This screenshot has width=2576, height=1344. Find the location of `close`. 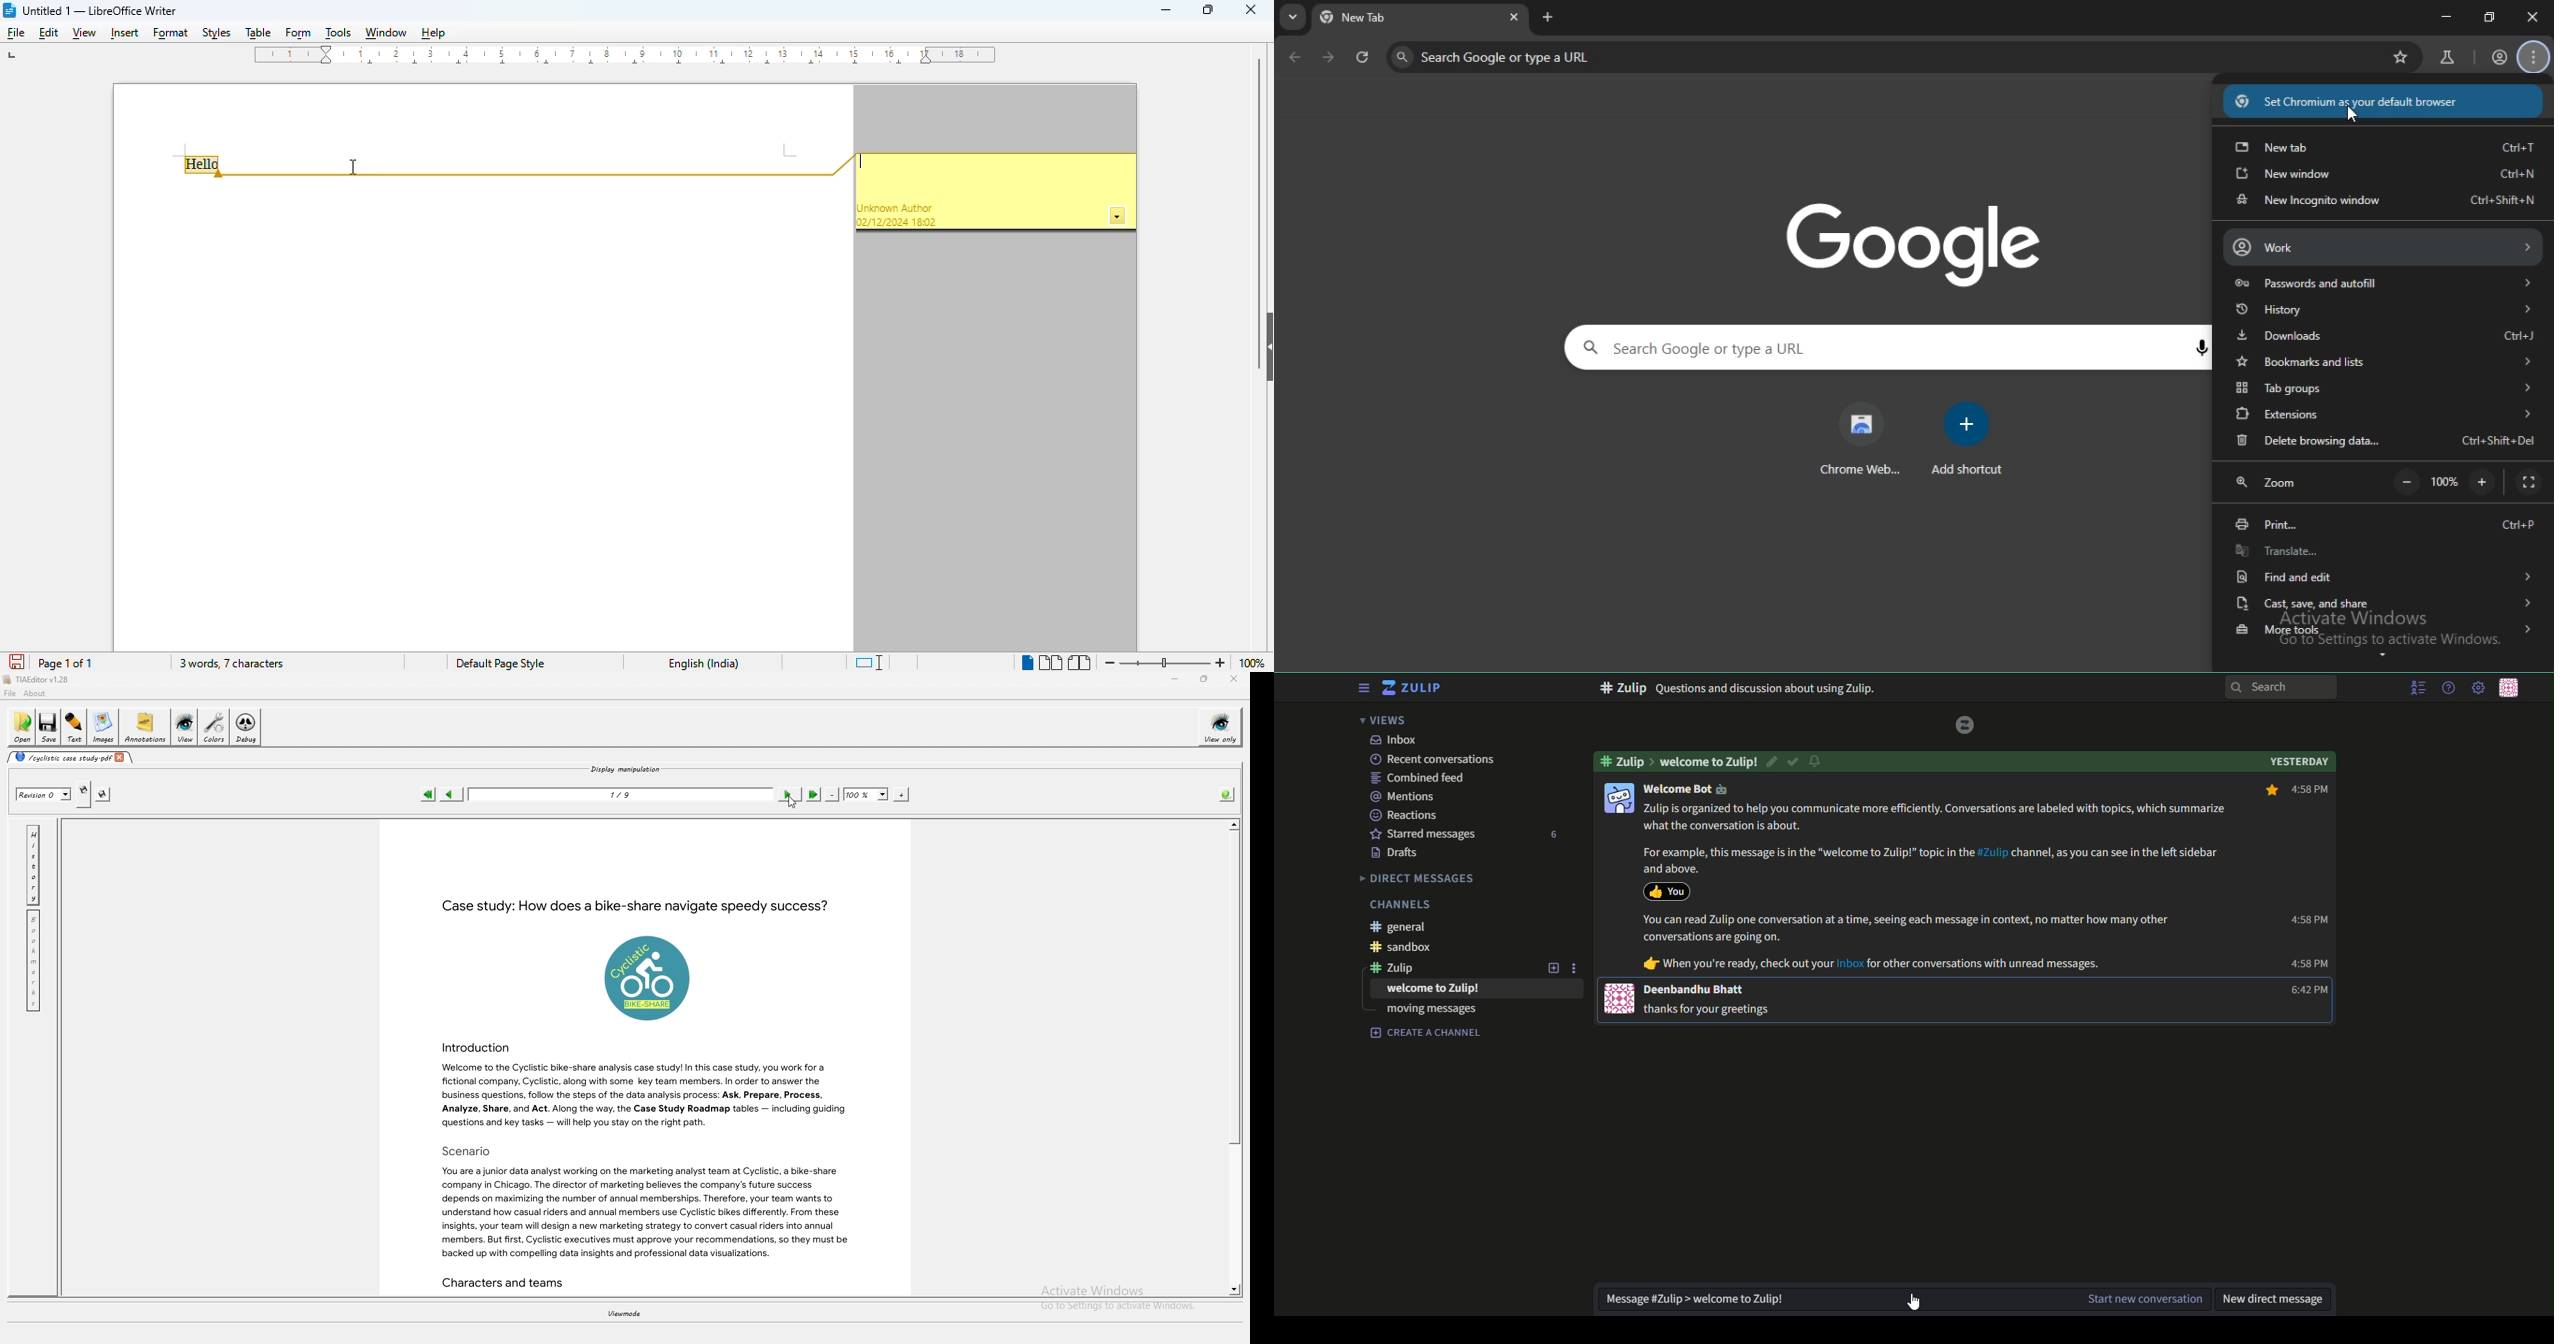

close is located at coordinates (1252, 8).